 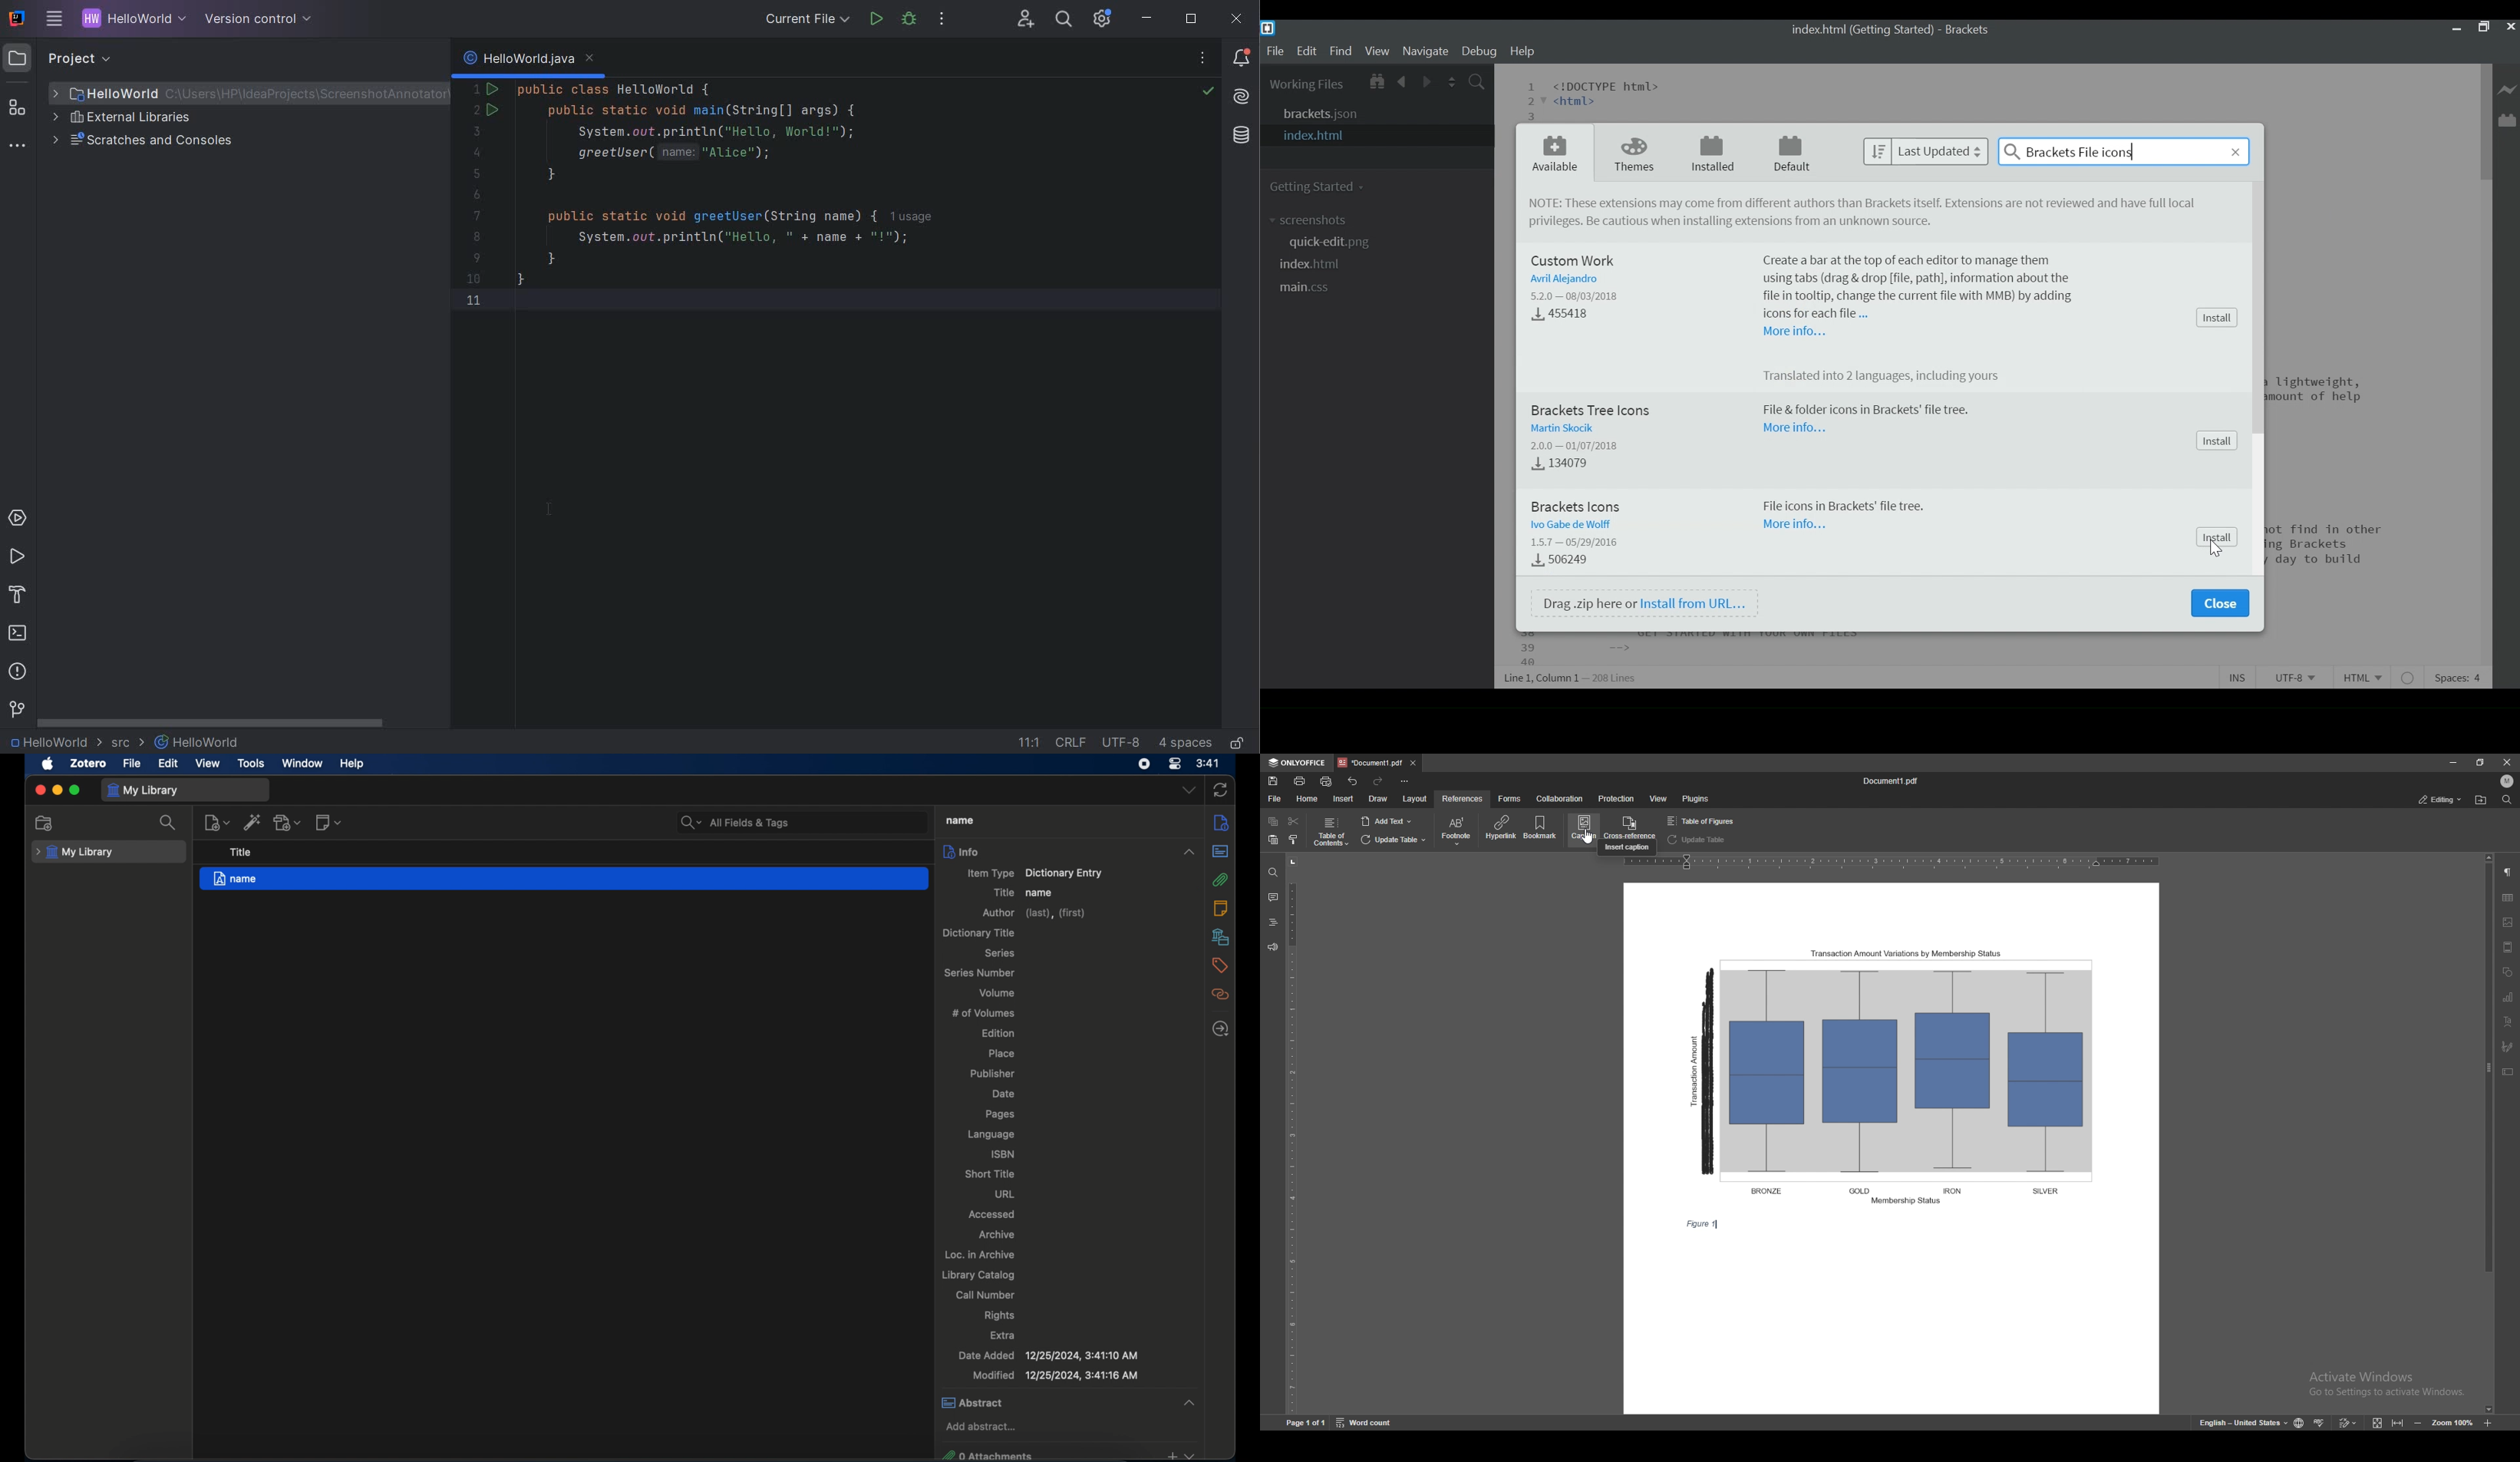 I want to click on MORE TOOL WINDOWS, so click(x=17, y=147).